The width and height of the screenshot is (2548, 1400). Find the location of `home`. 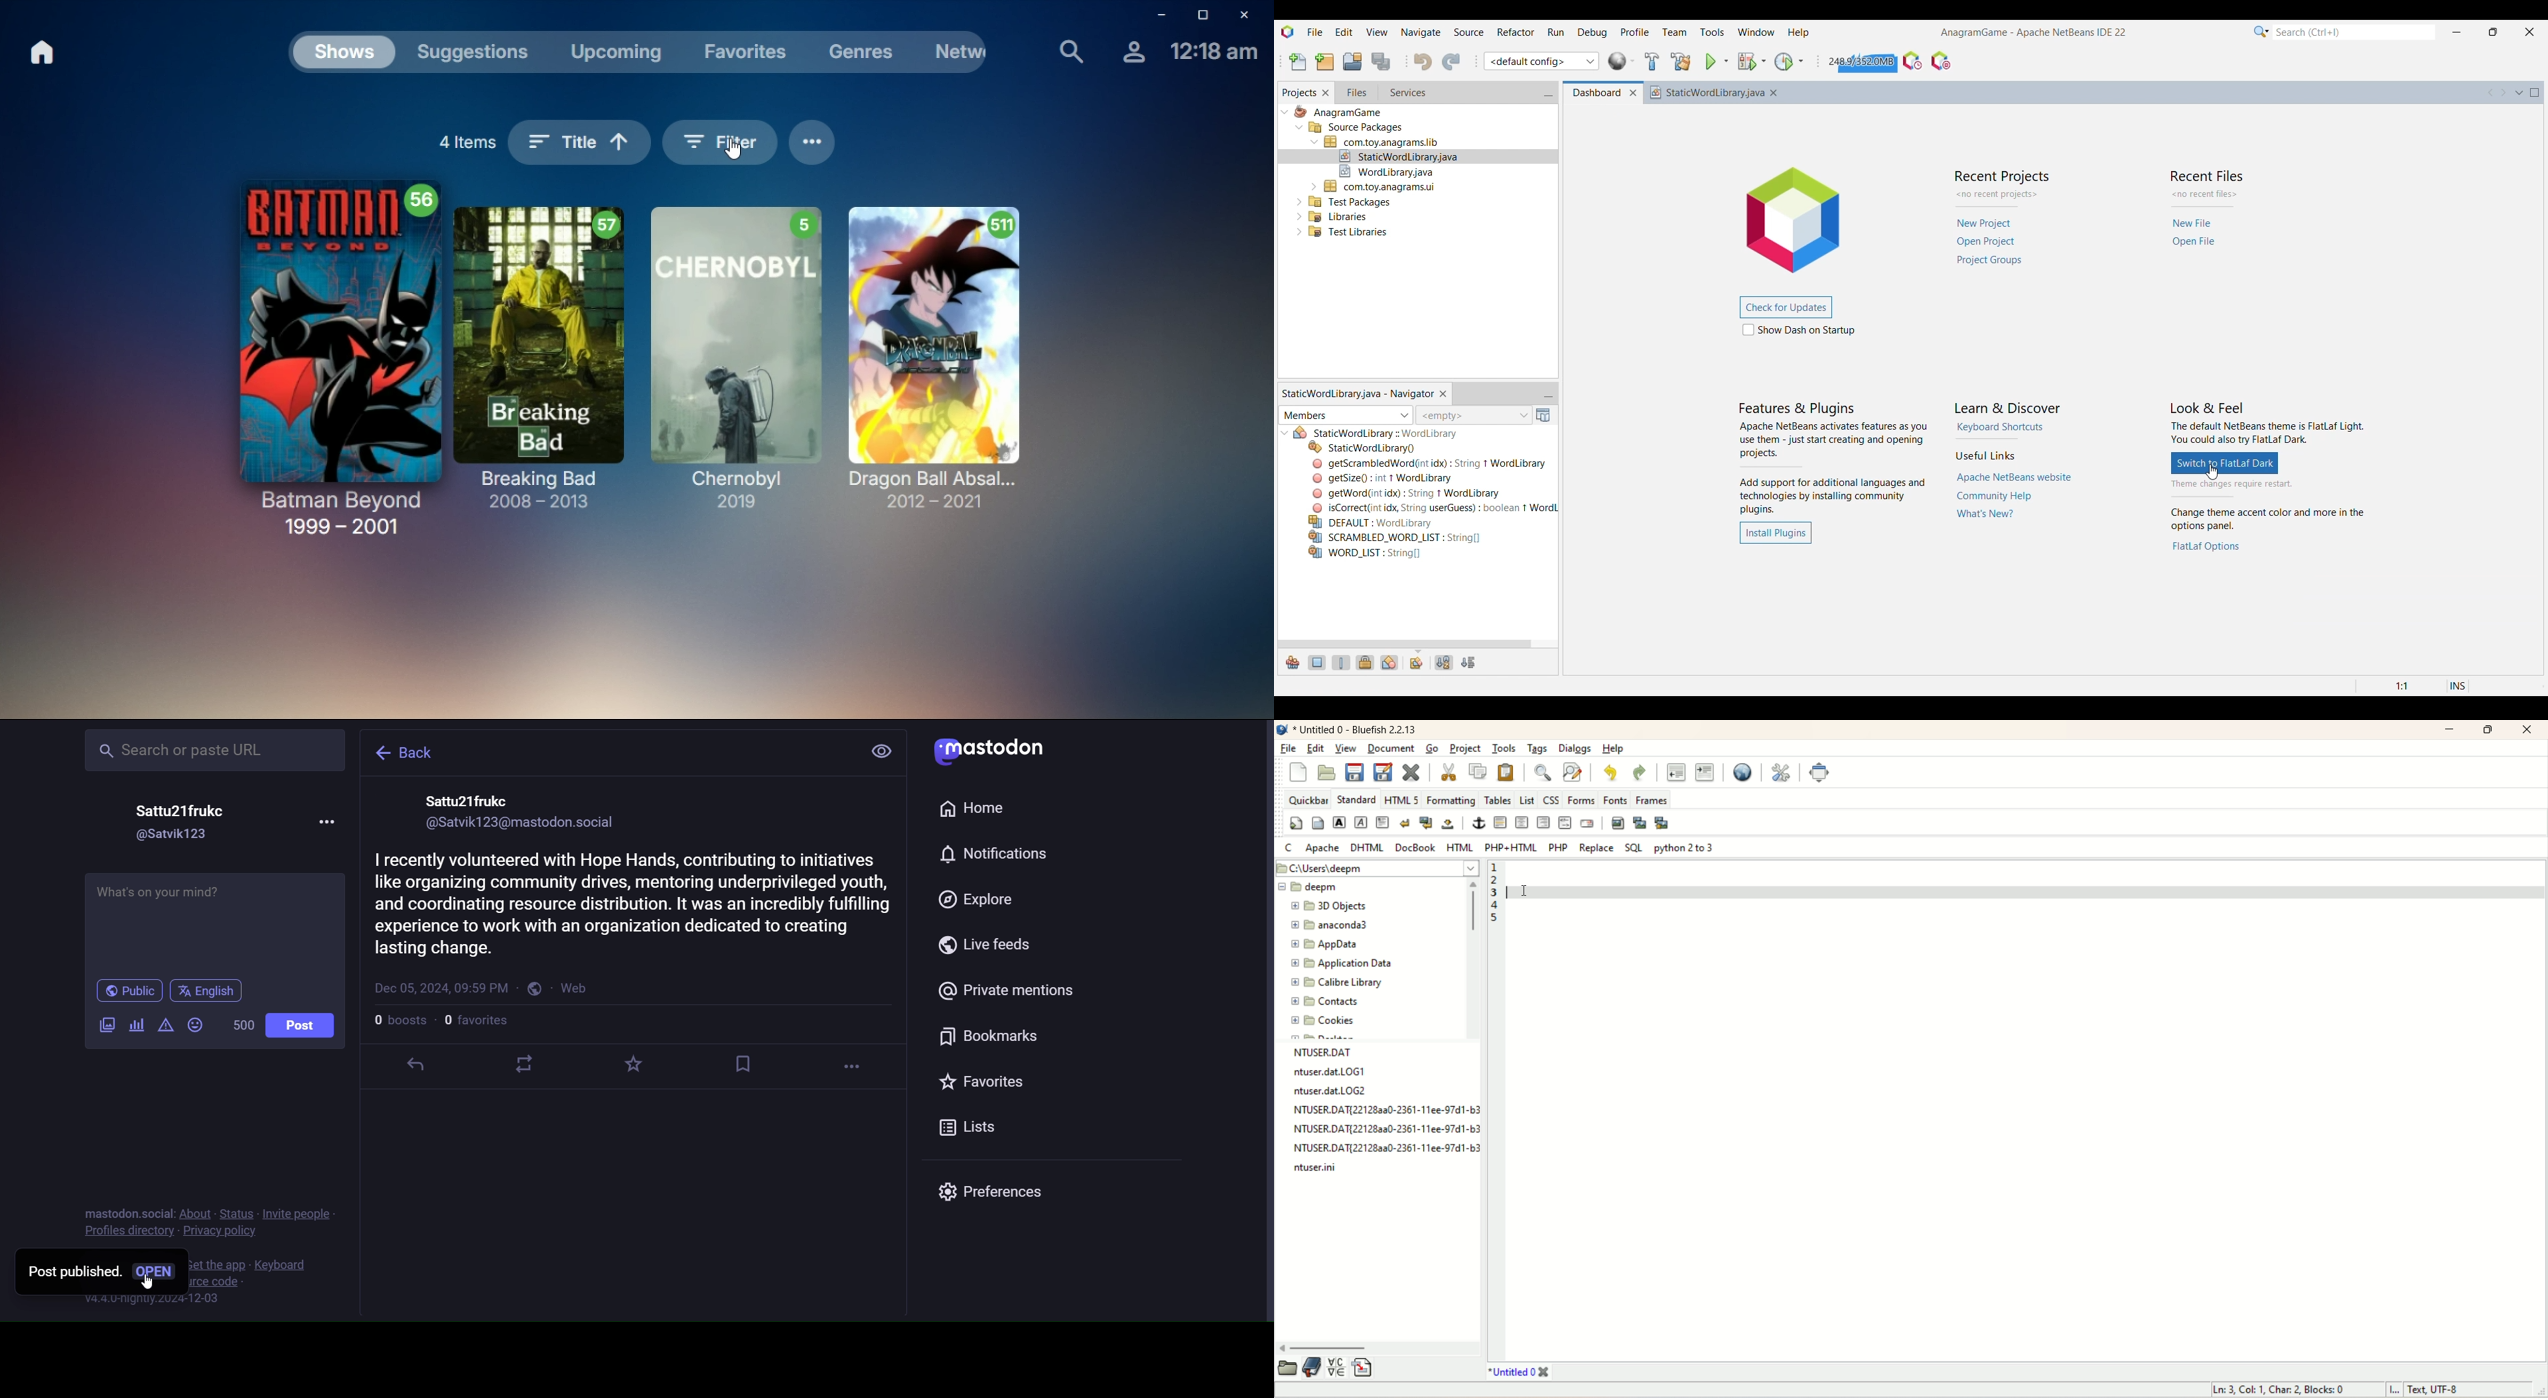

home is located at coordinates (43, 53).